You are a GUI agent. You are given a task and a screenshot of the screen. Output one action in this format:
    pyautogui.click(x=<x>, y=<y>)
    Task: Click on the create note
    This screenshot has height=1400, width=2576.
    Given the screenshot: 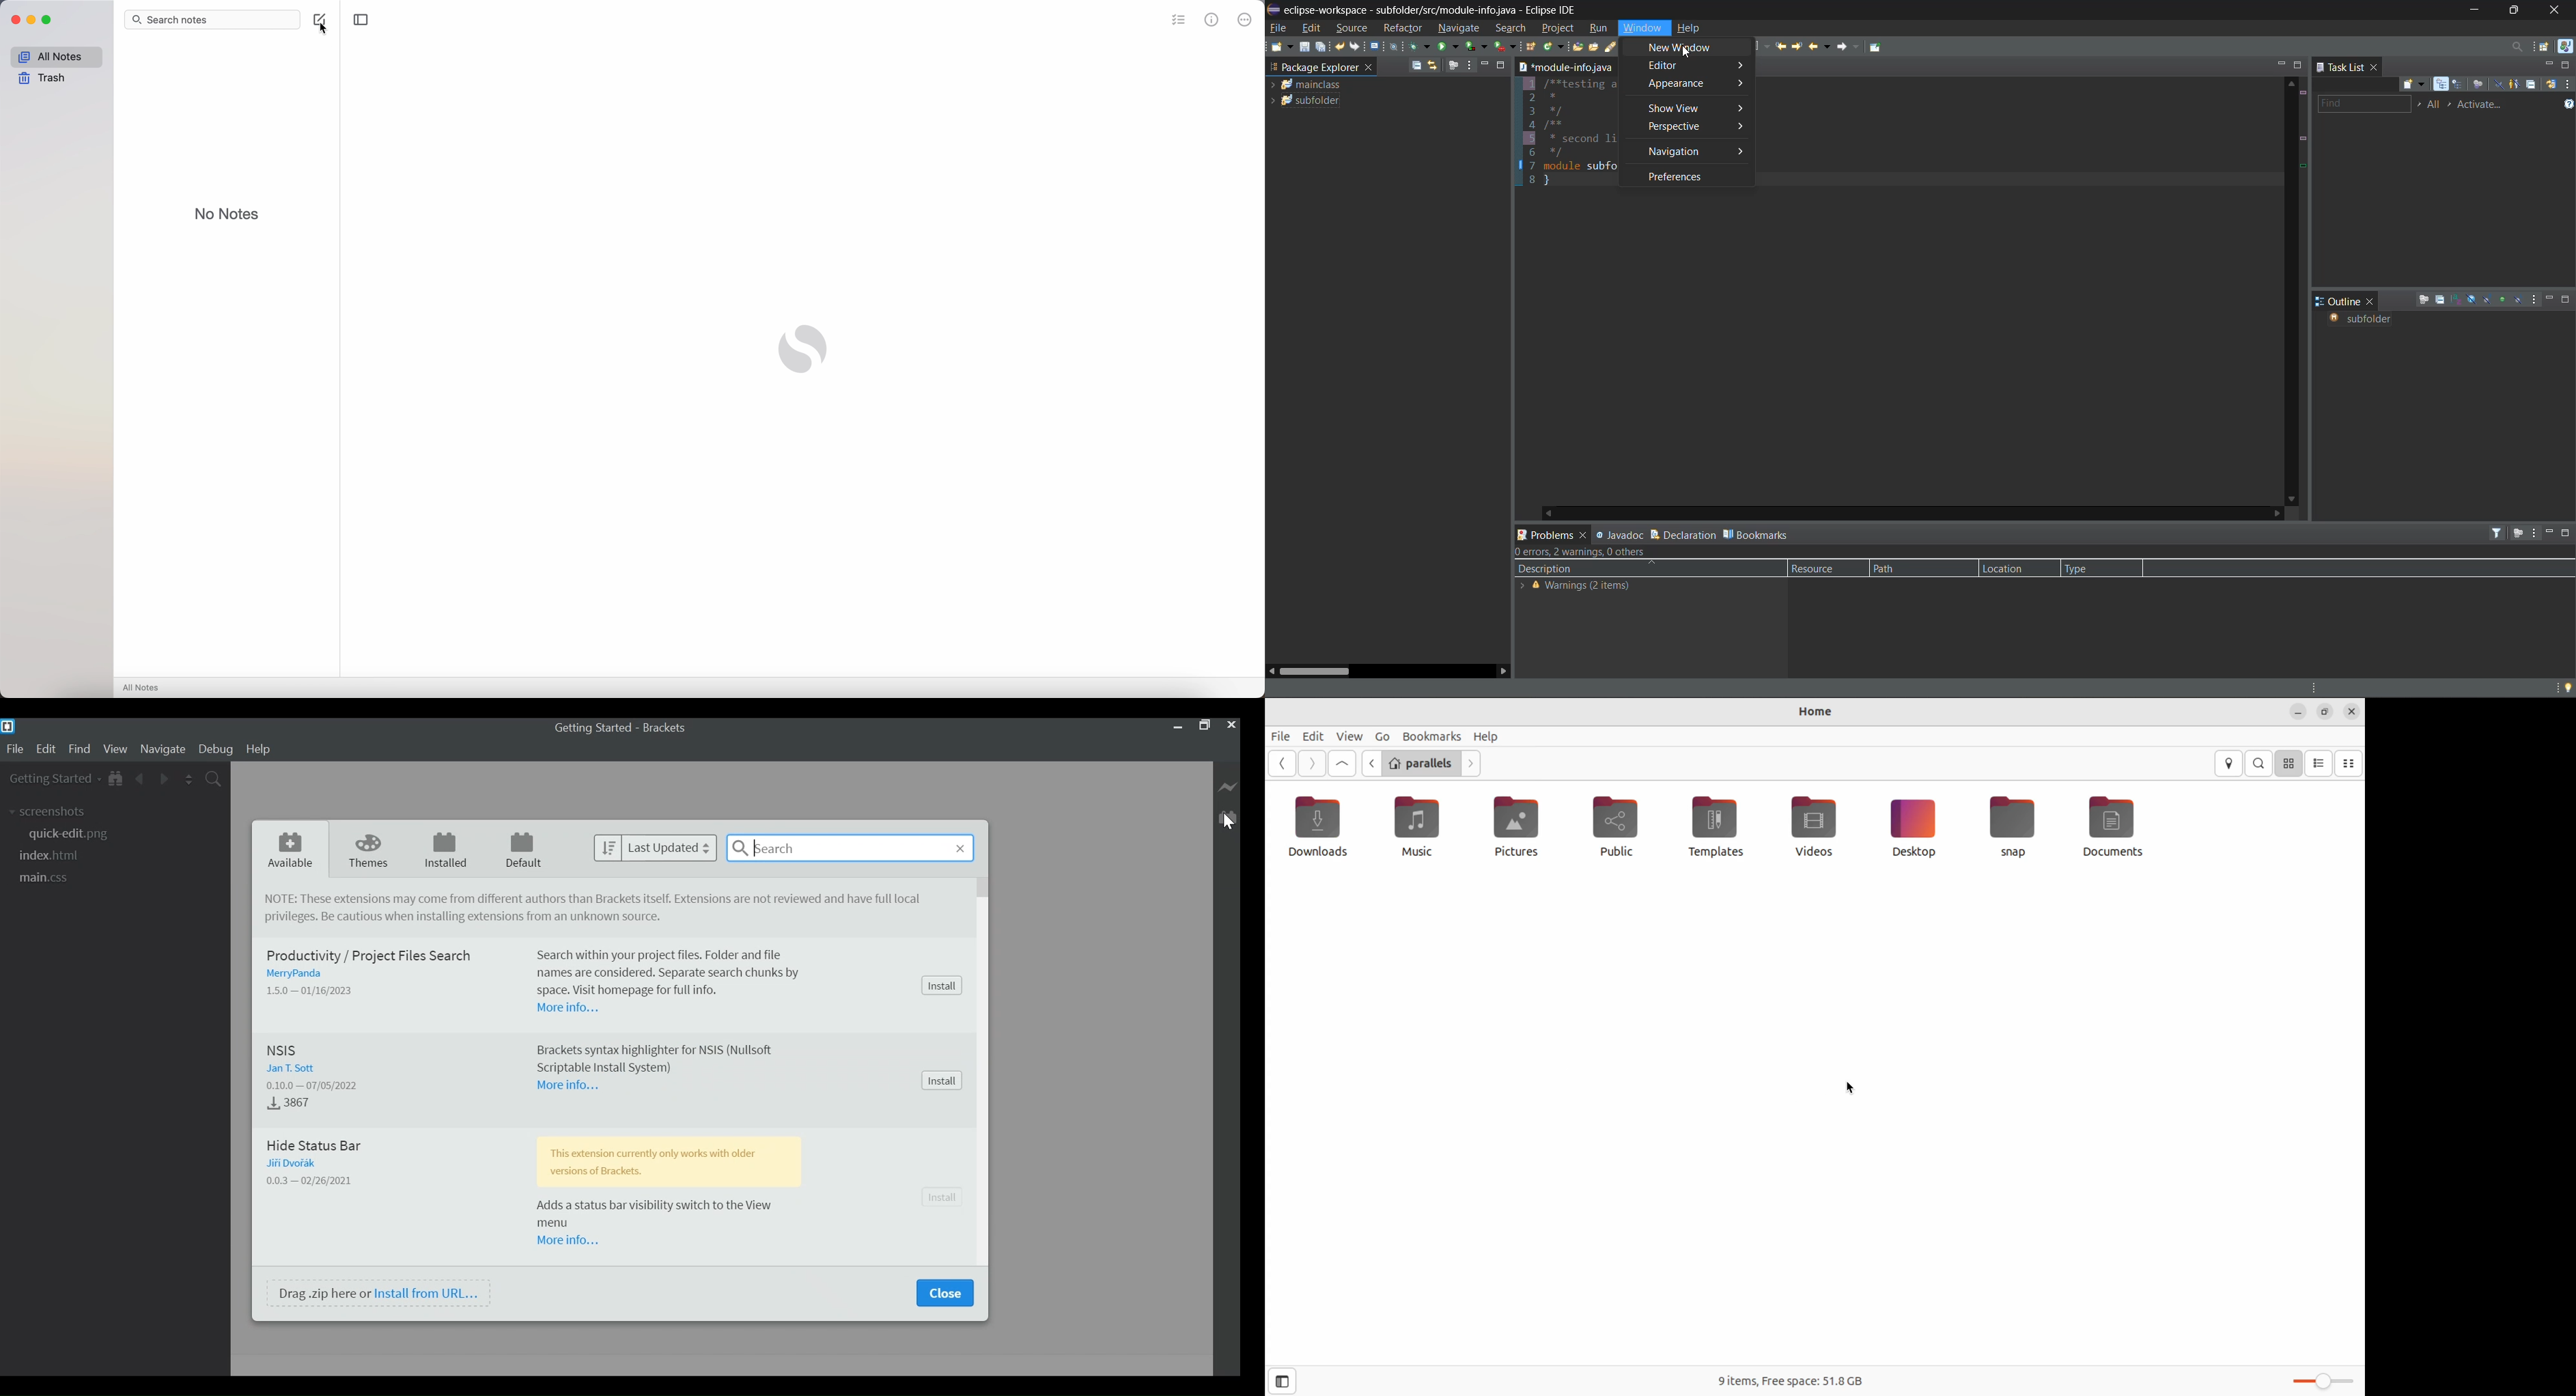 What is the action you would take?
    pyautogui.click(x=318, y=17)
    